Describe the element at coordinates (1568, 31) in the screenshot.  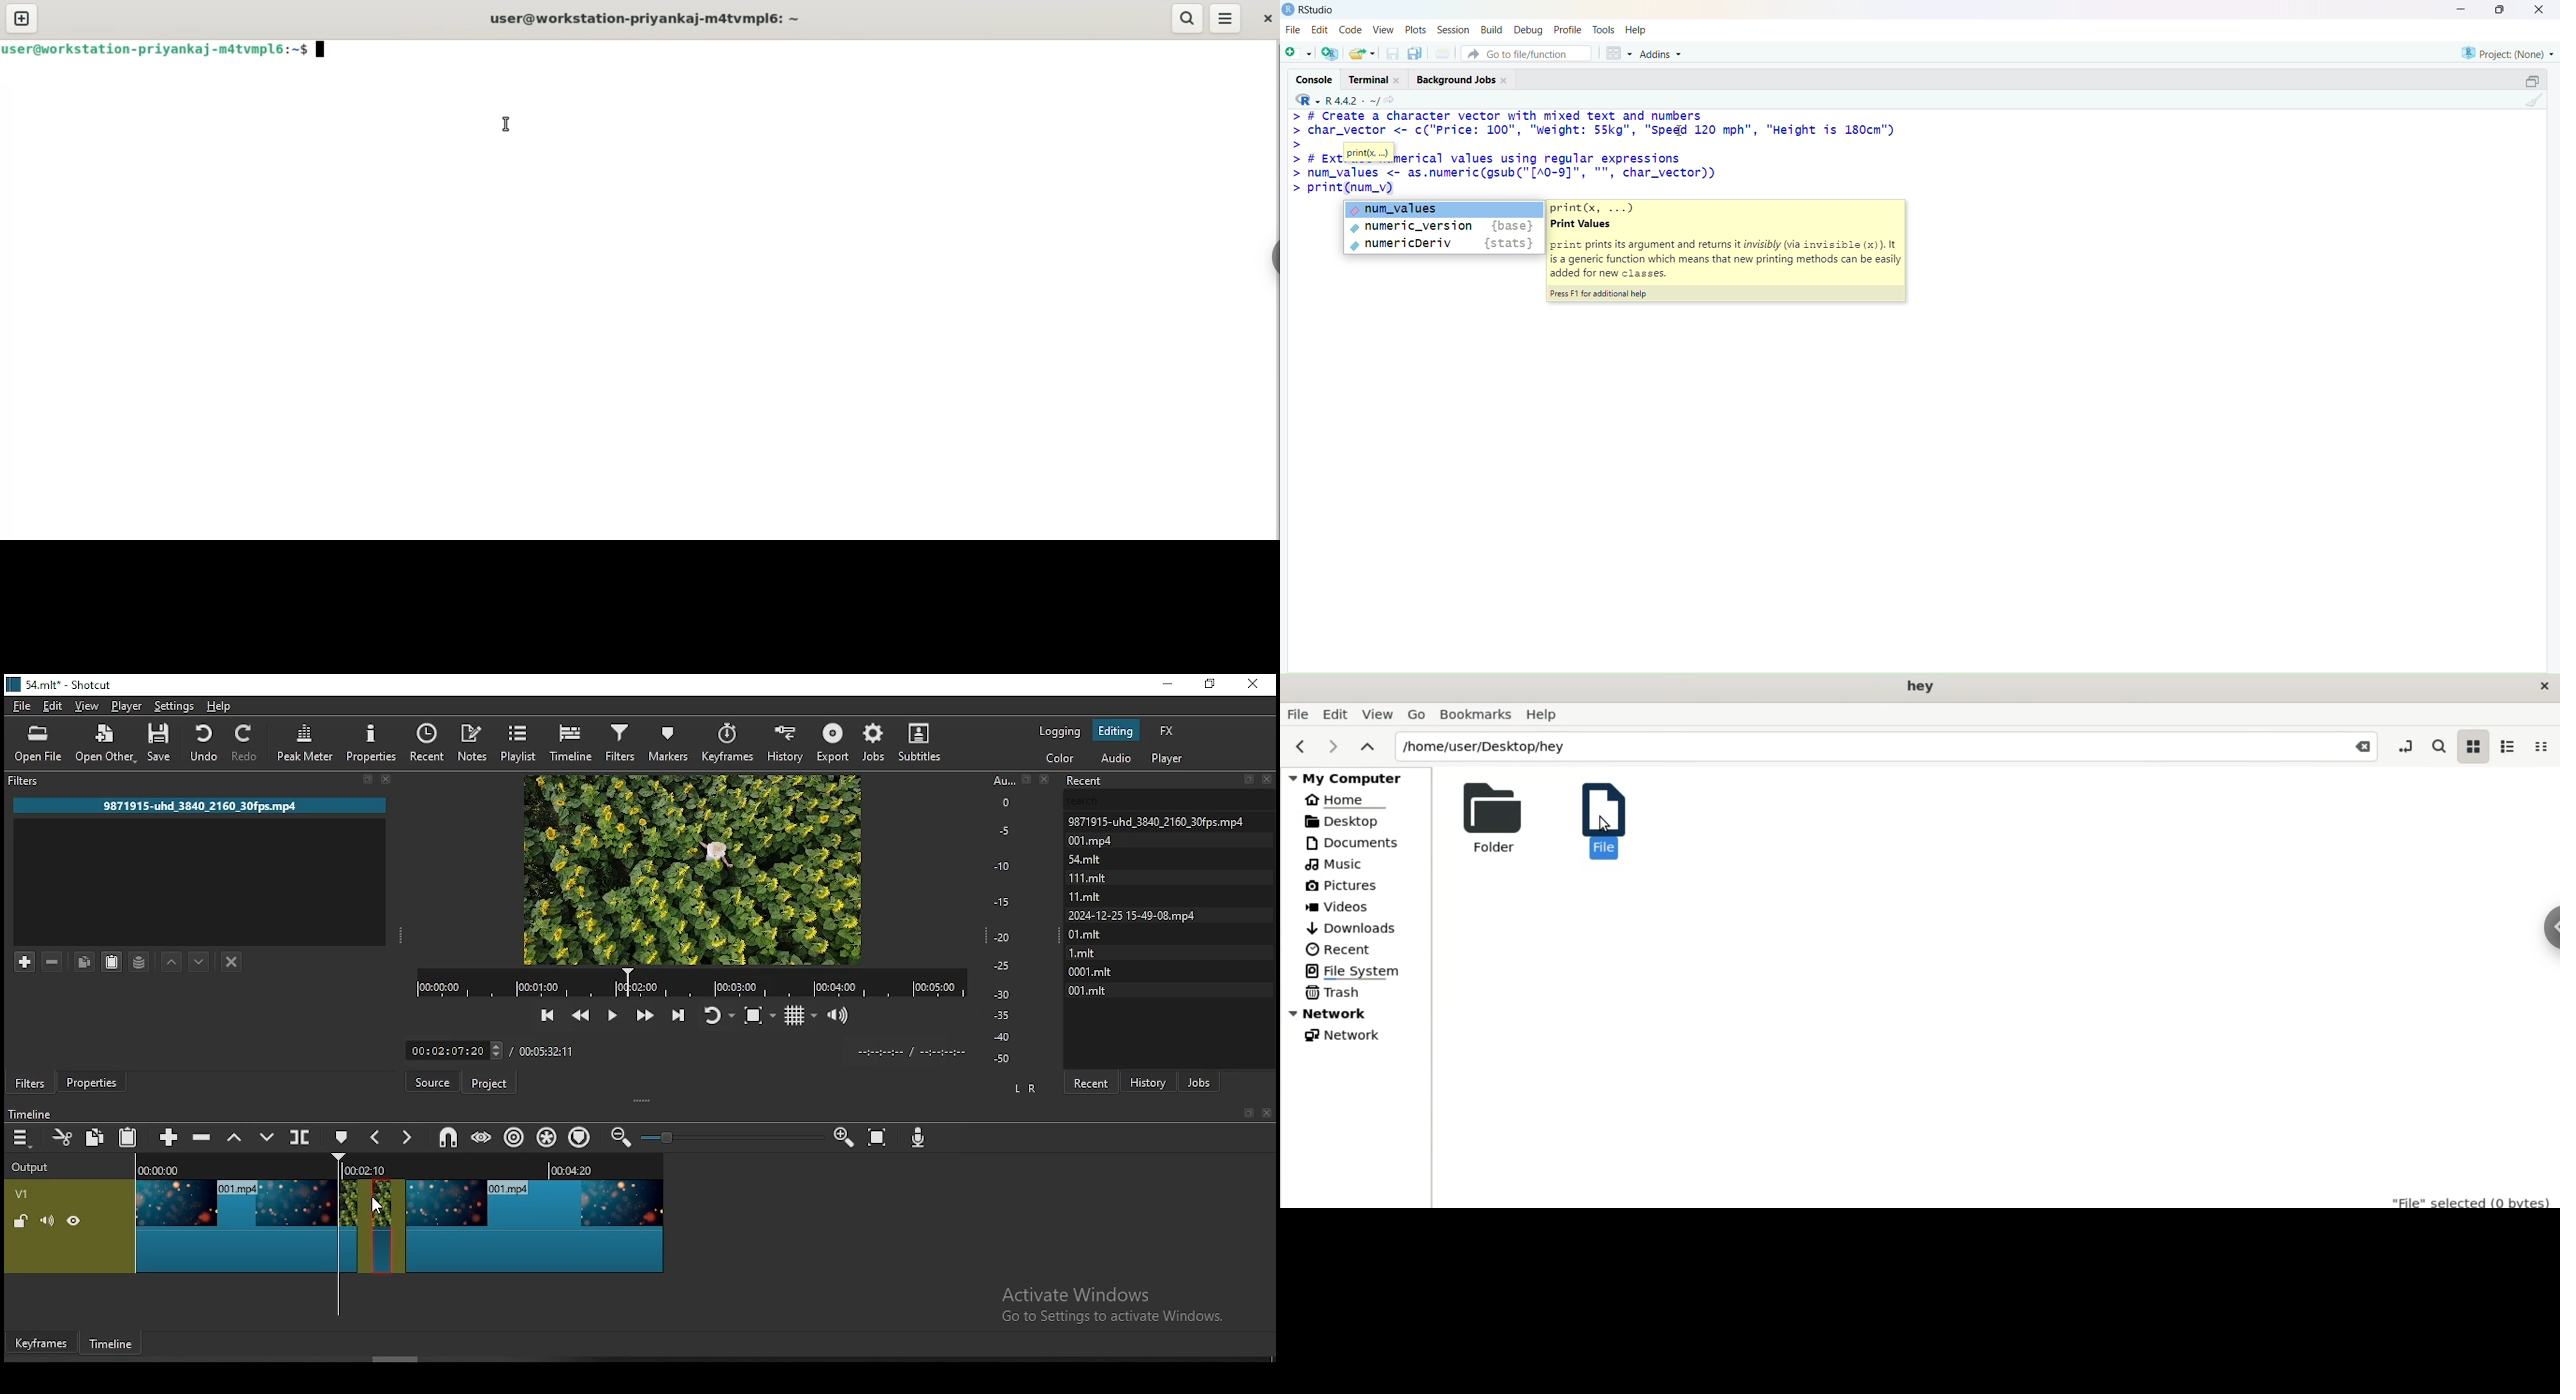
I see `profile` at that location.